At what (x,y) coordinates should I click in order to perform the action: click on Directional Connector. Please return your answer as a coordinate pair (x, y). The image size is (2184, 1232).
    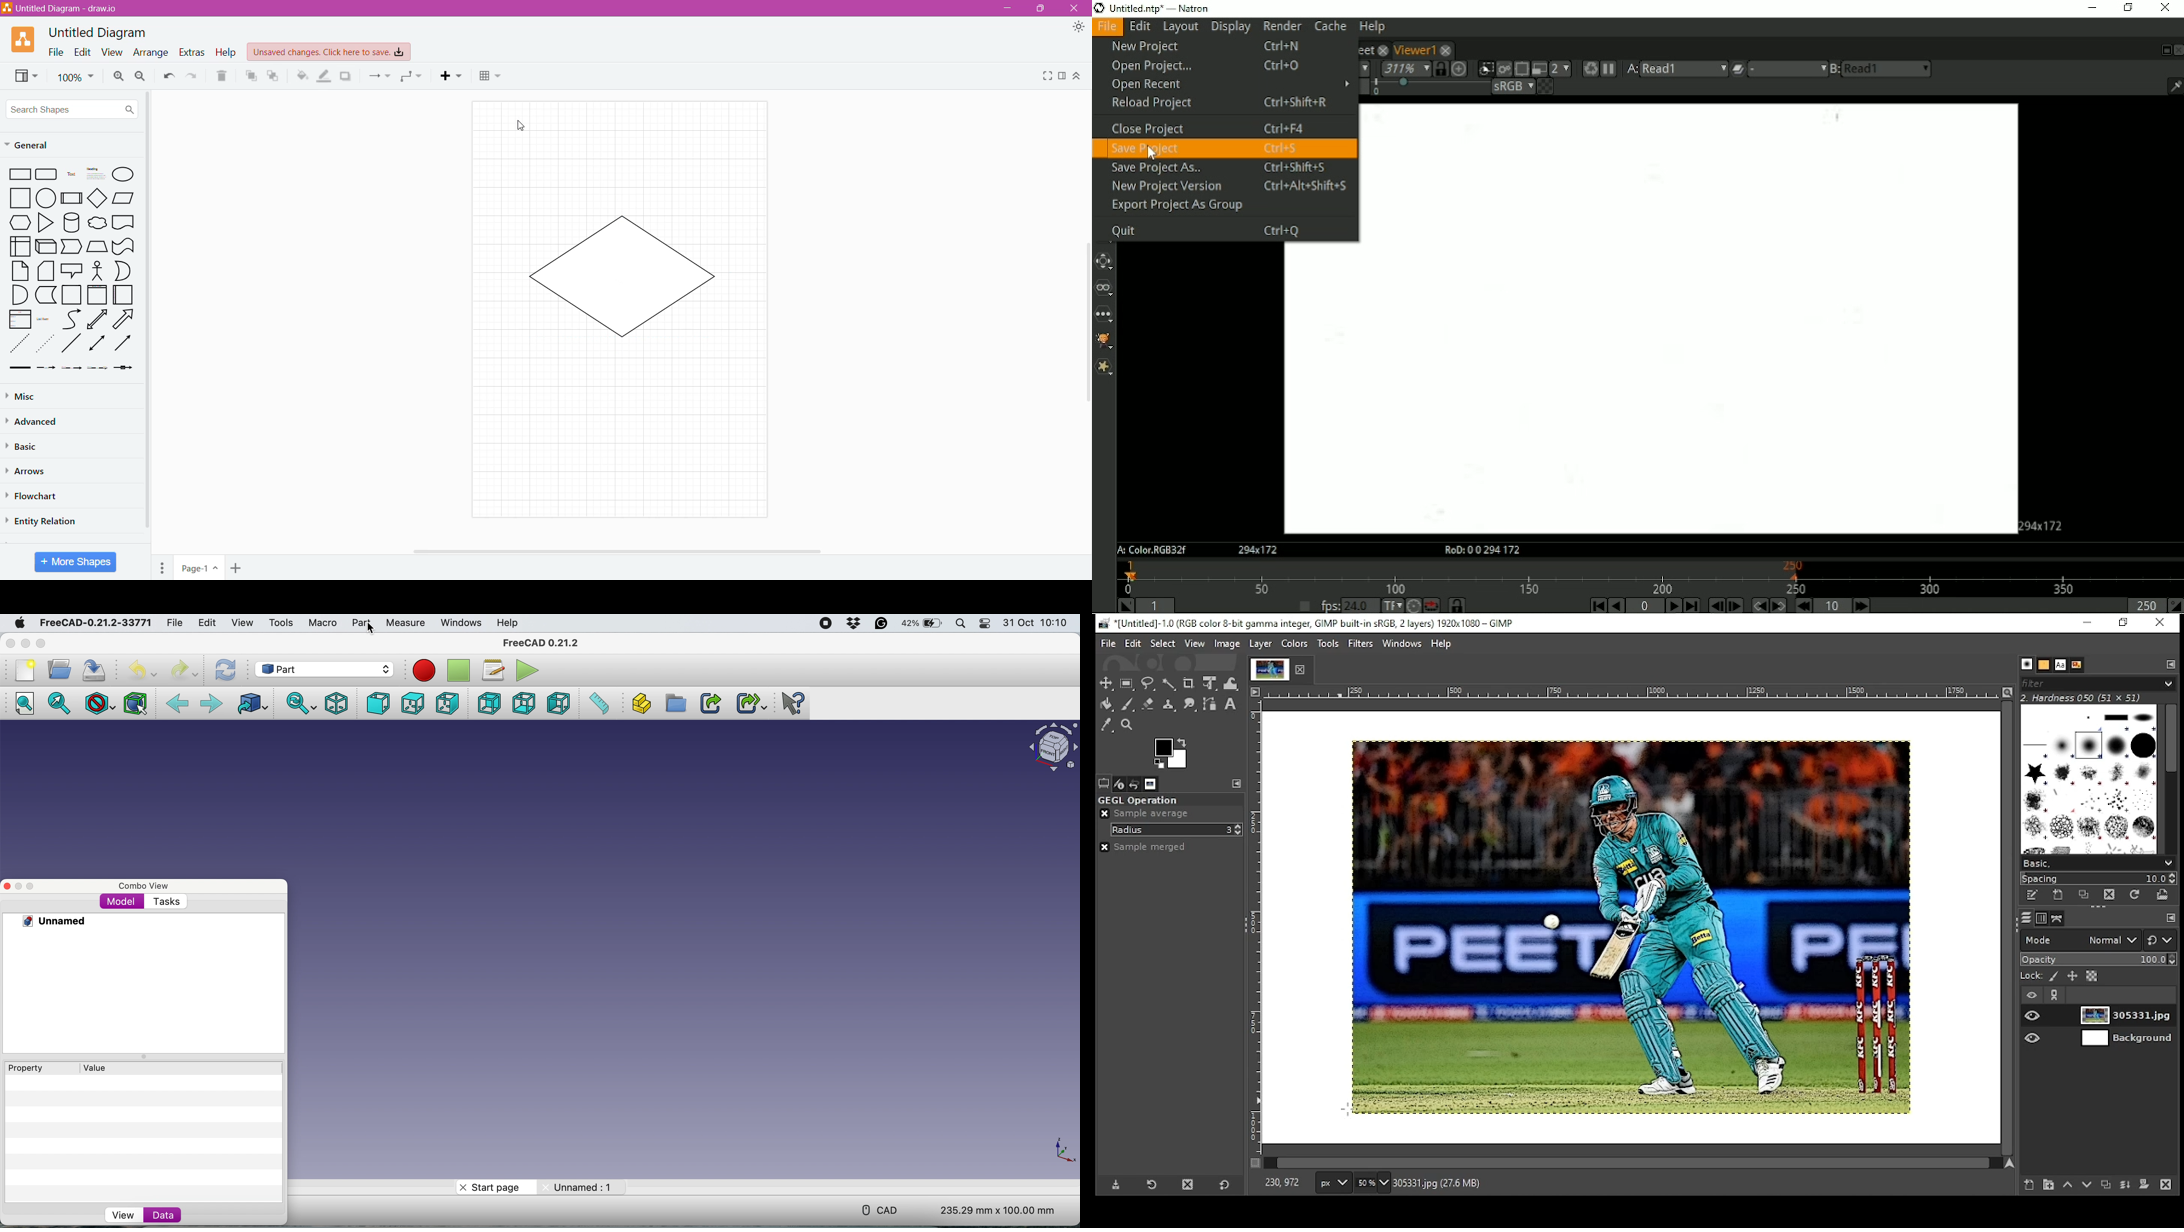
    Looking at the image, I should click on (125, 346).